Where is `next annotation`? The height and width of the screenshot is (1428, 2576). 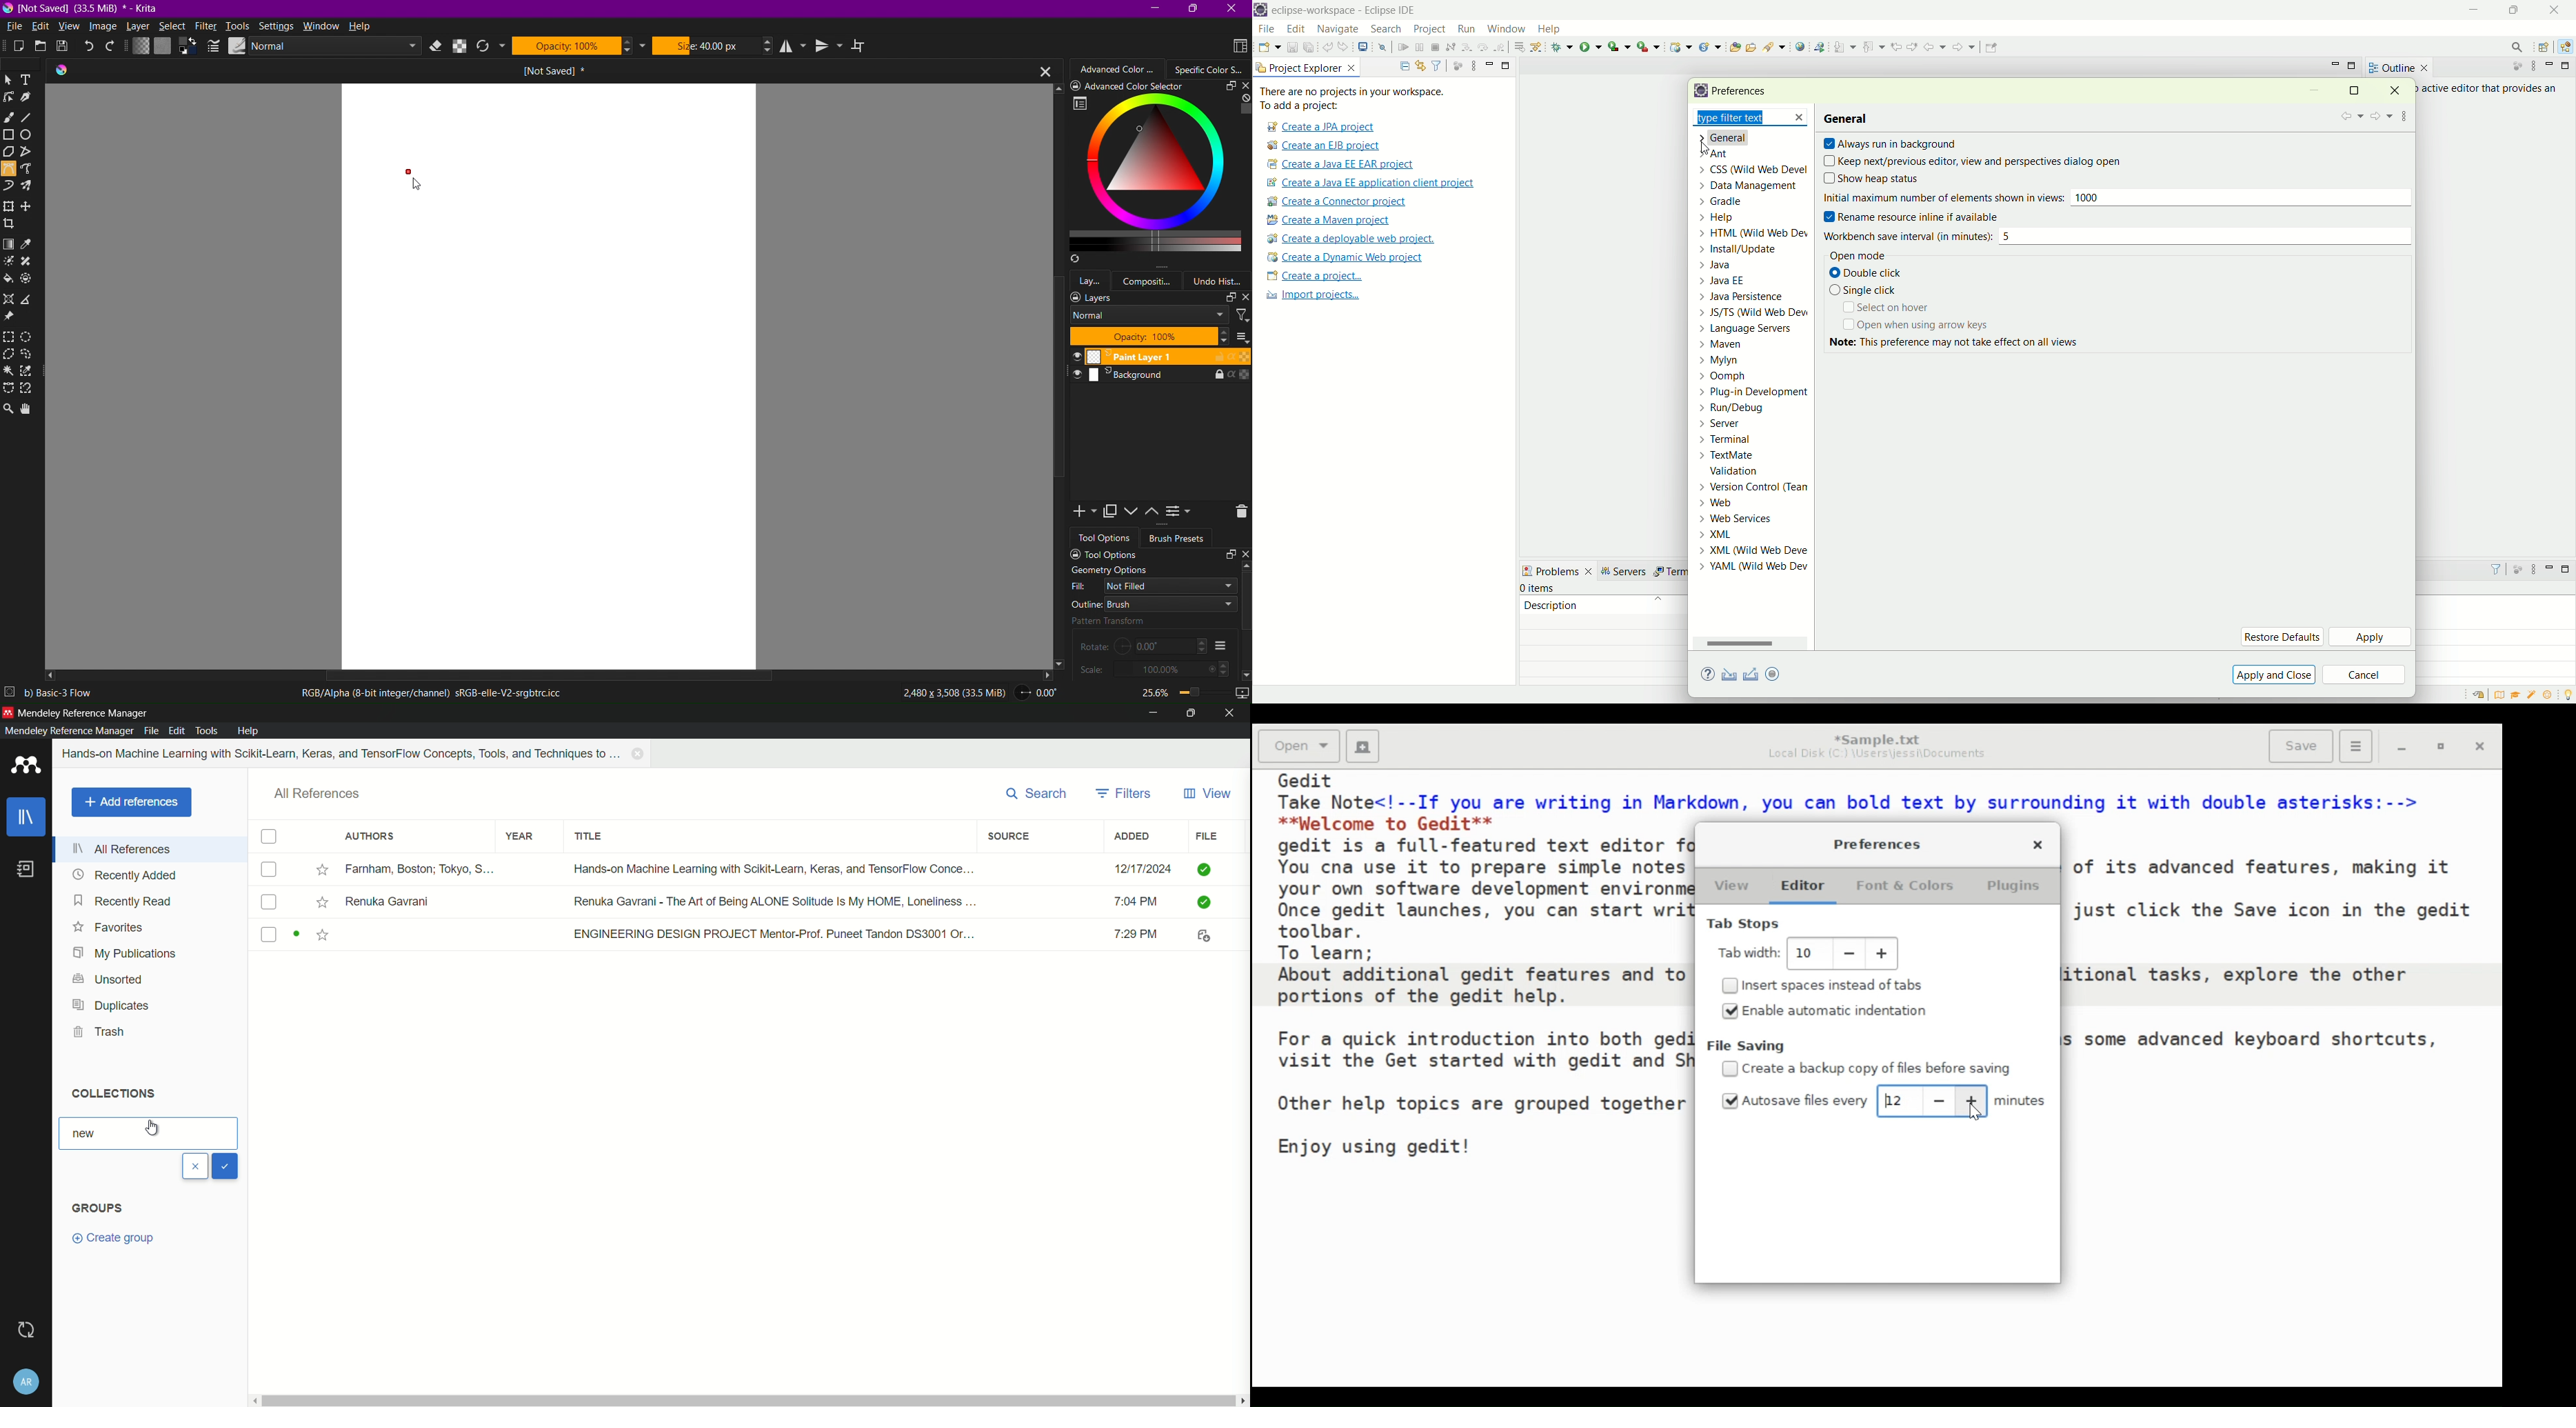
next annotation is located at coordinates (1845, 46).